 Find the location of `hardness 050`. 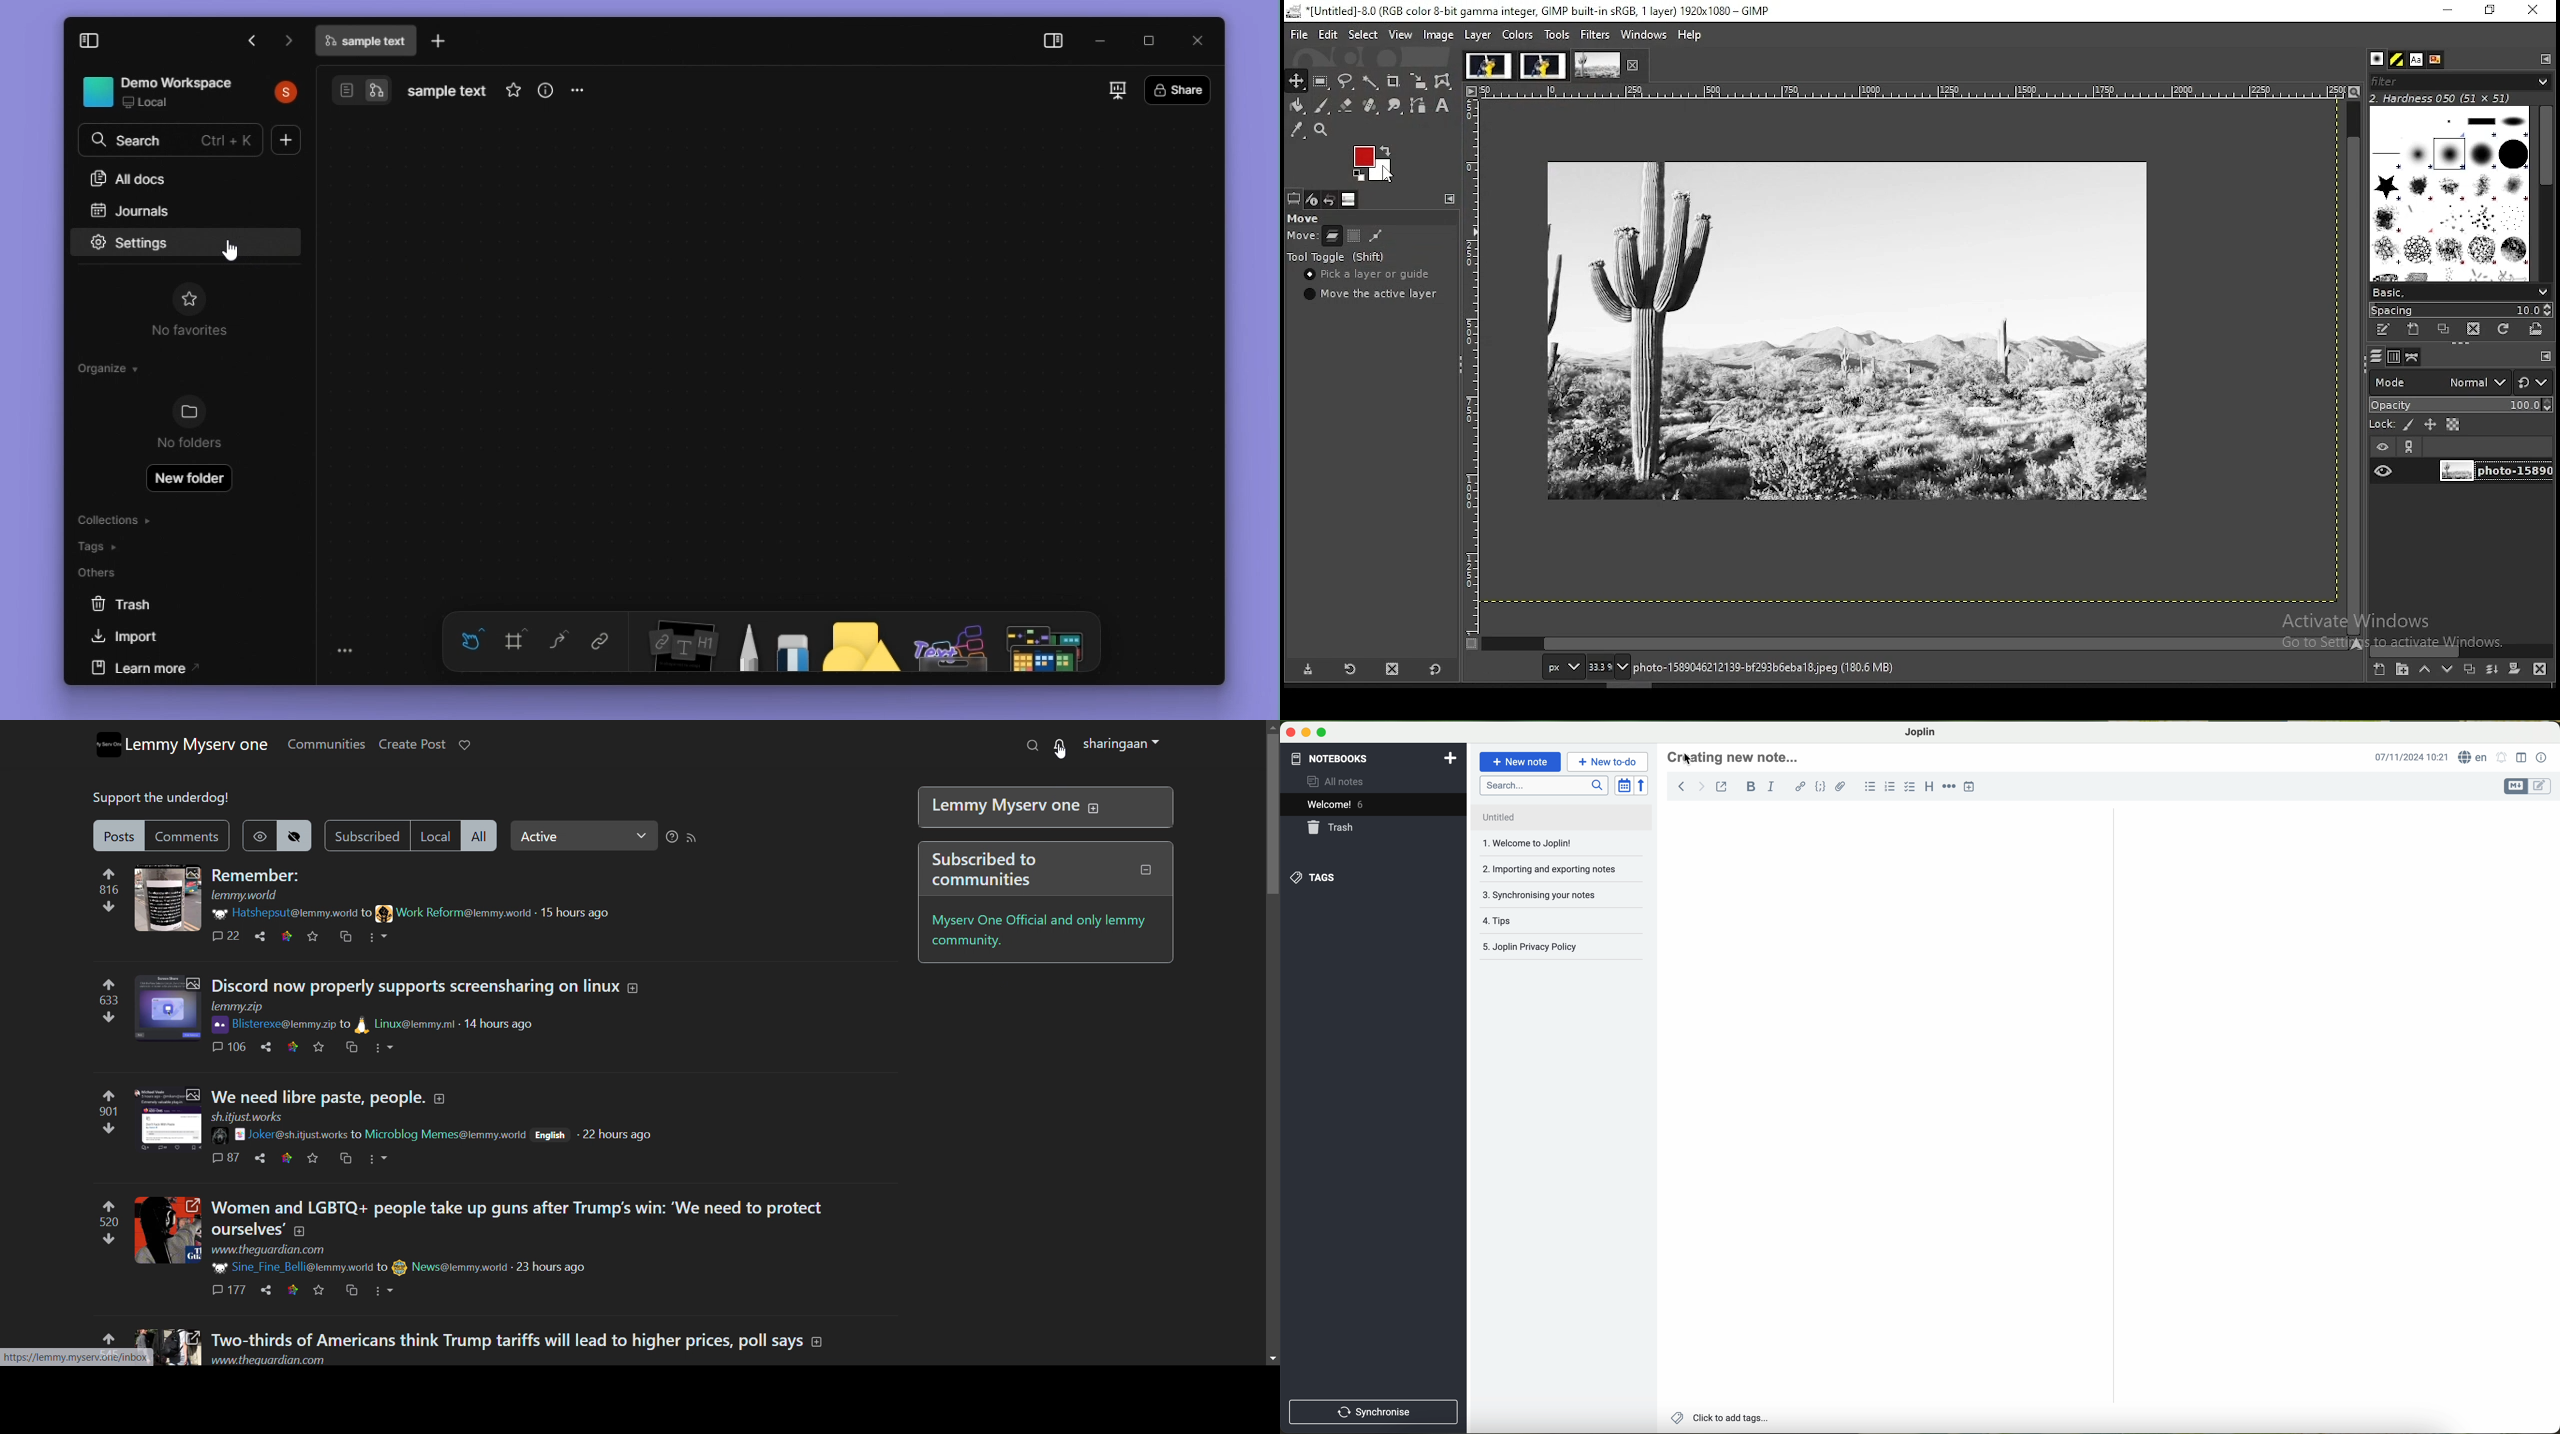

hardness 050 is located at coordinates (2465, 98).